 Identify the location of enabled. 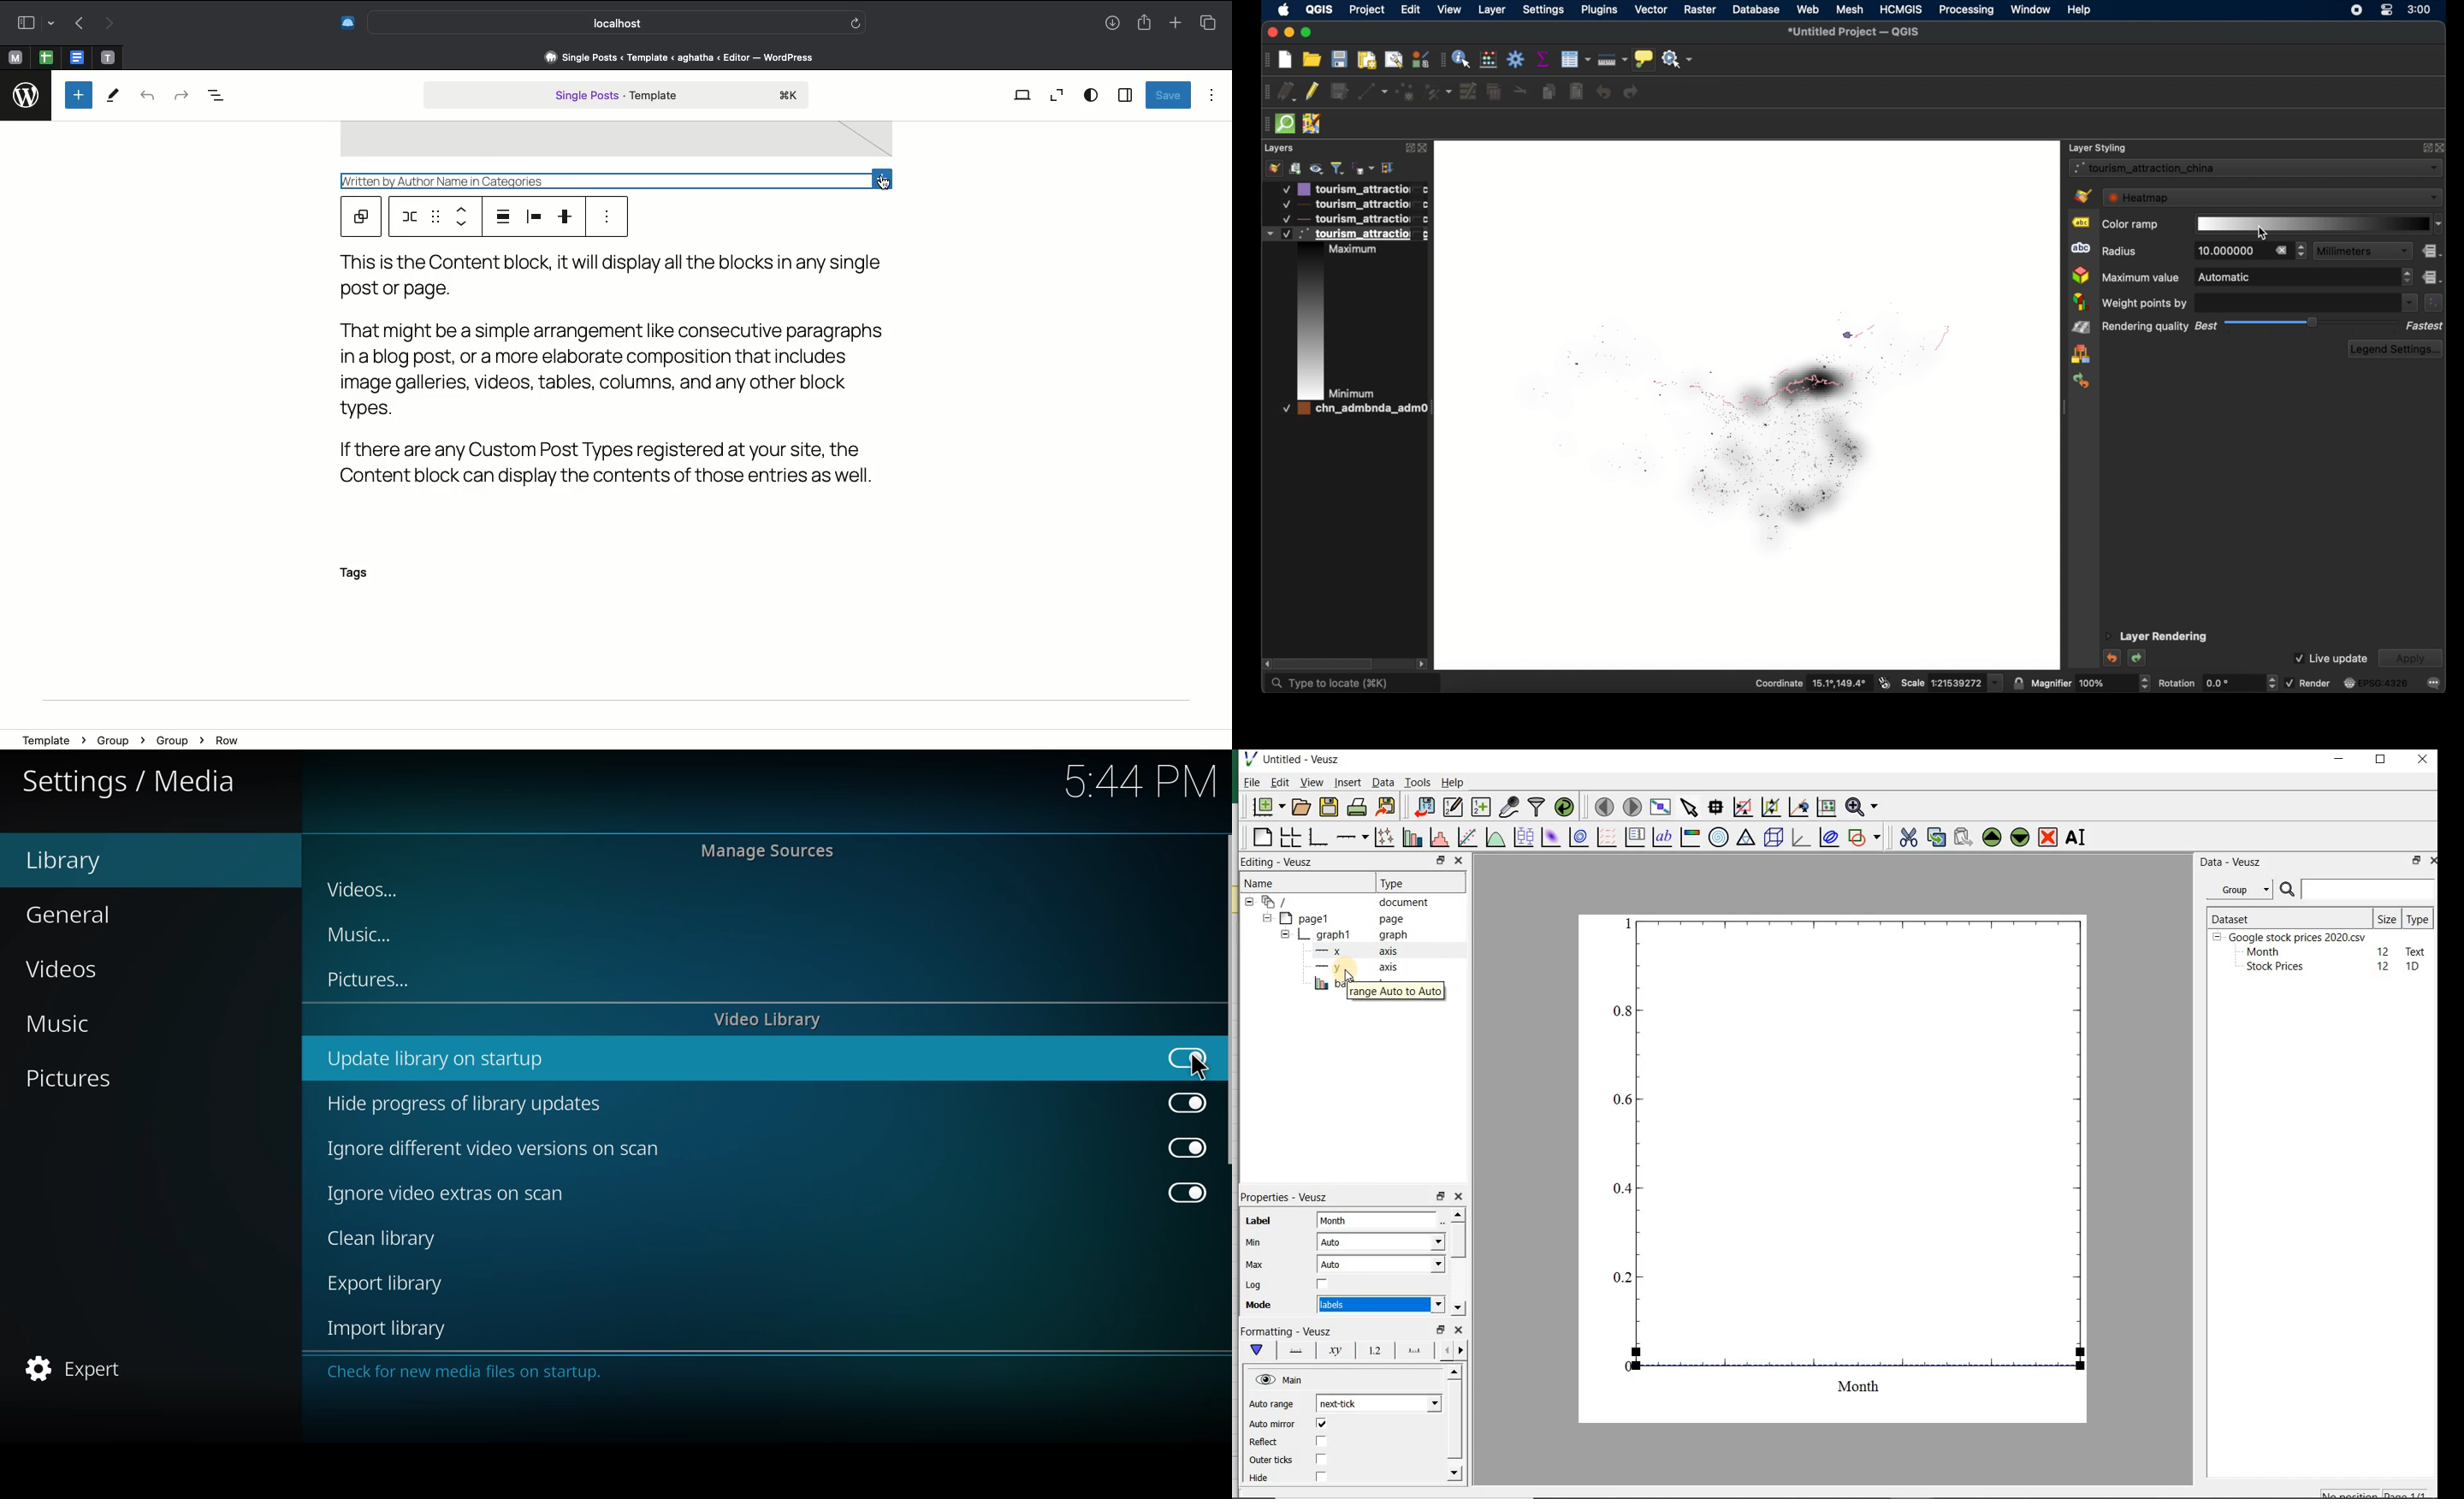
(1190, 1054).